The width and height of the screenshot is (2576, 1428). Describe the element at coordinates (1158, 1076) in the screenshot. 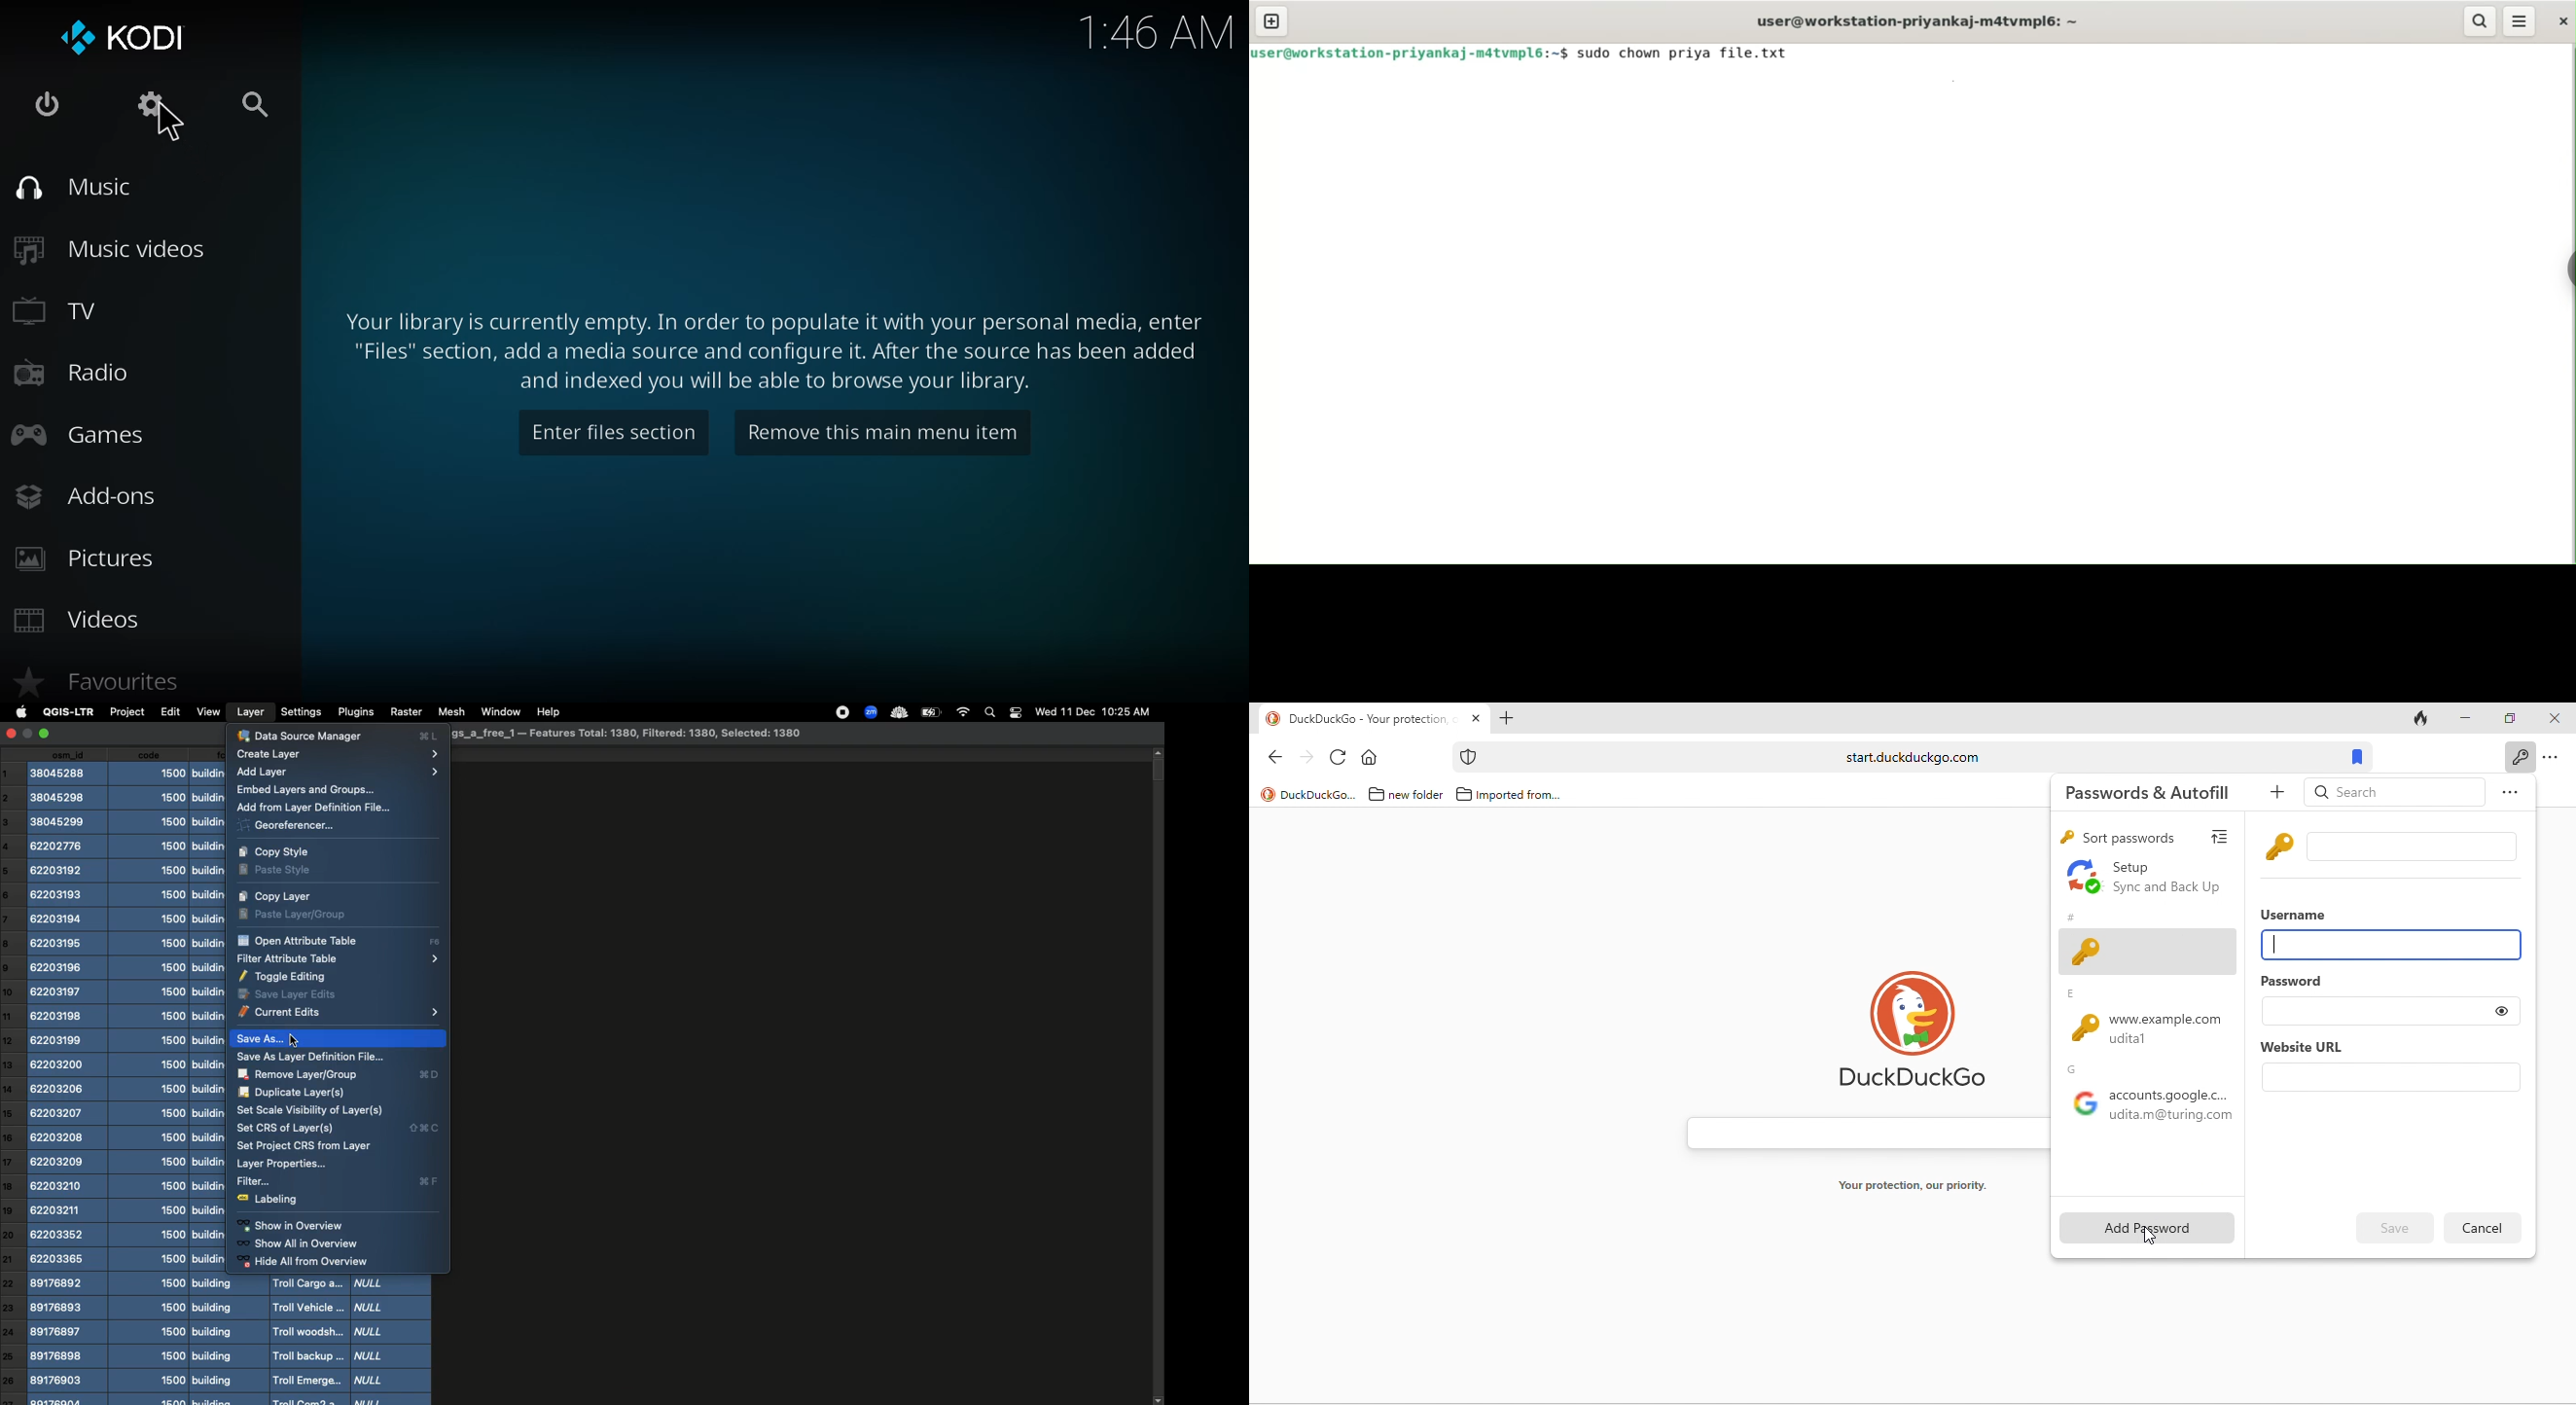

I see `Scroll` at that location.